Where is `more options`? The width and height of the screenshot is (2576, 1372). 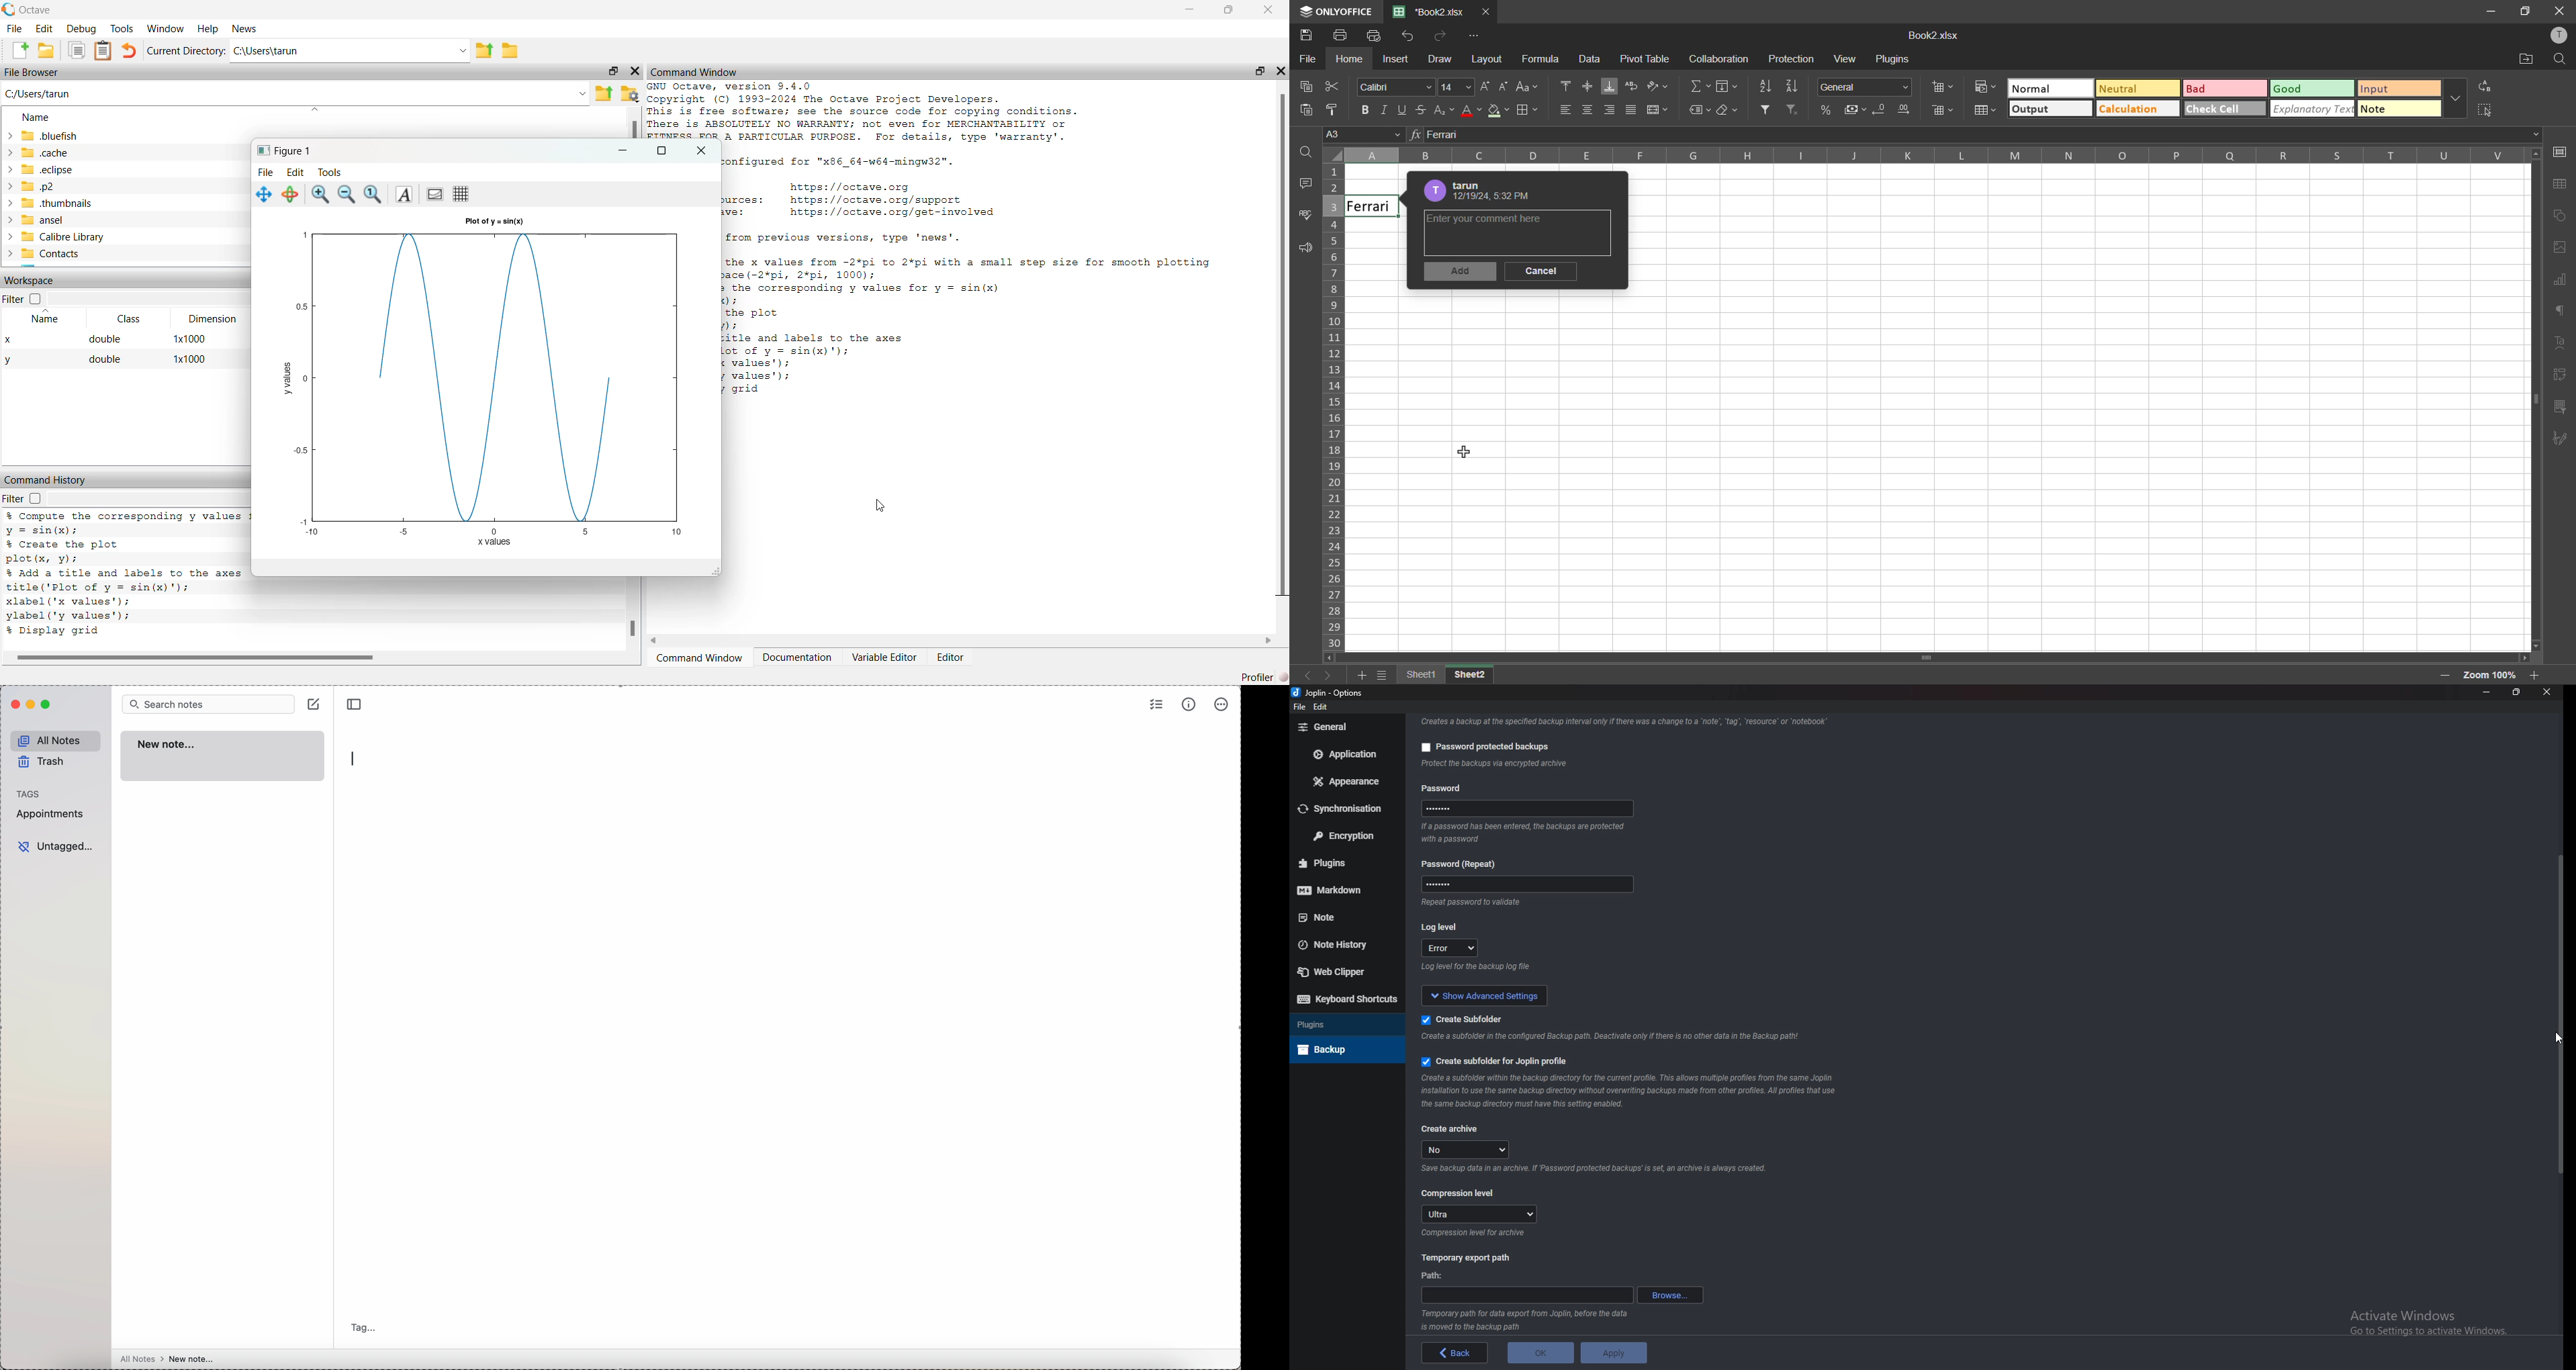 more options is located at coordinates (1222, 704).